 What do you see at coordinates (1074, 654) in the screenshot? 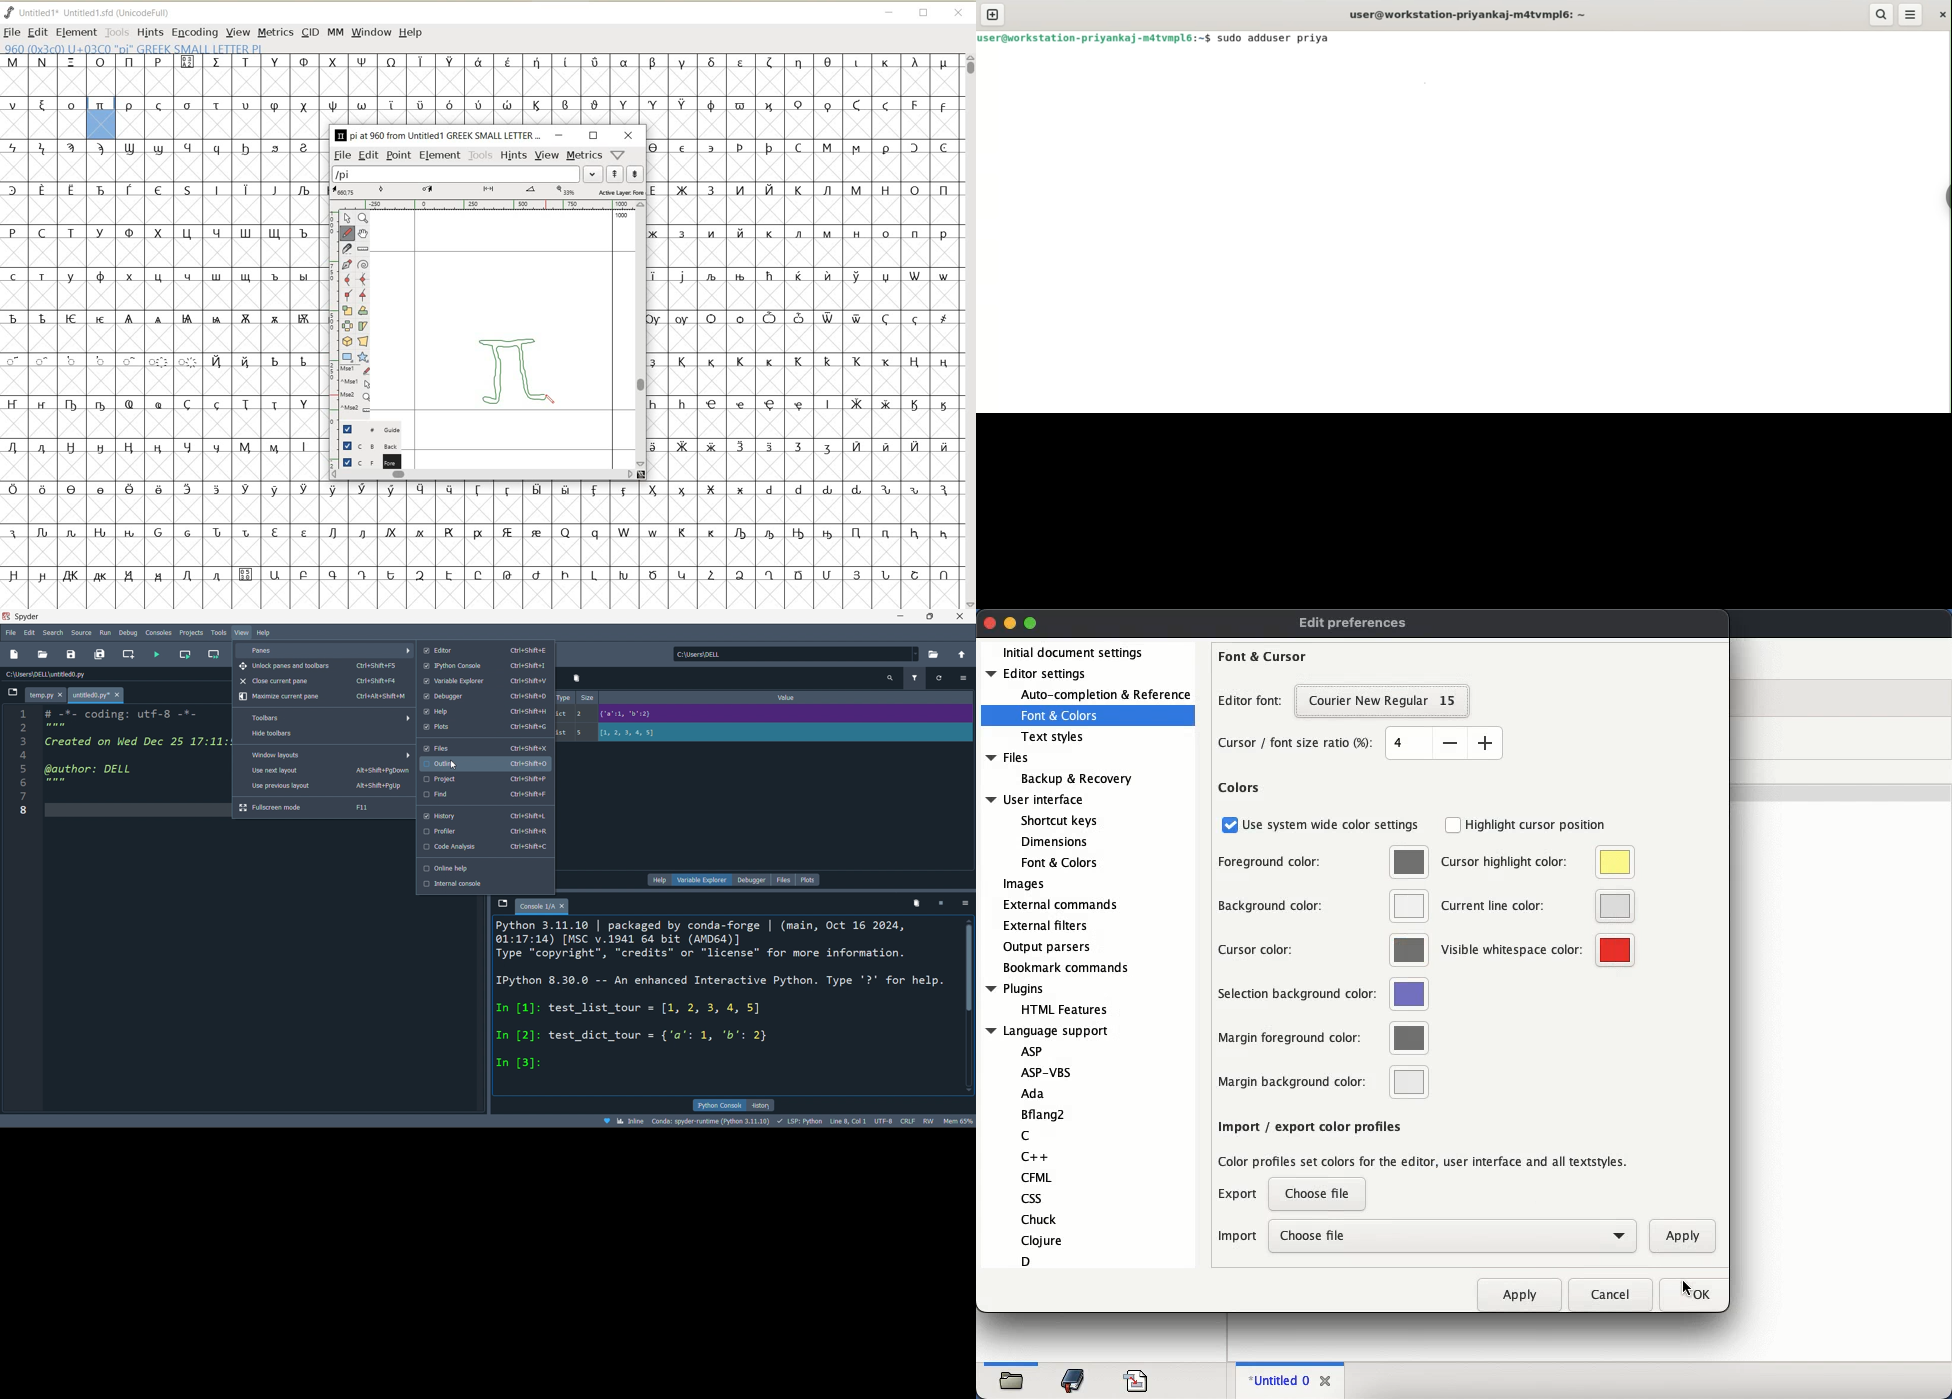
I see `initial document settings` at bounding box center [1074, 654].